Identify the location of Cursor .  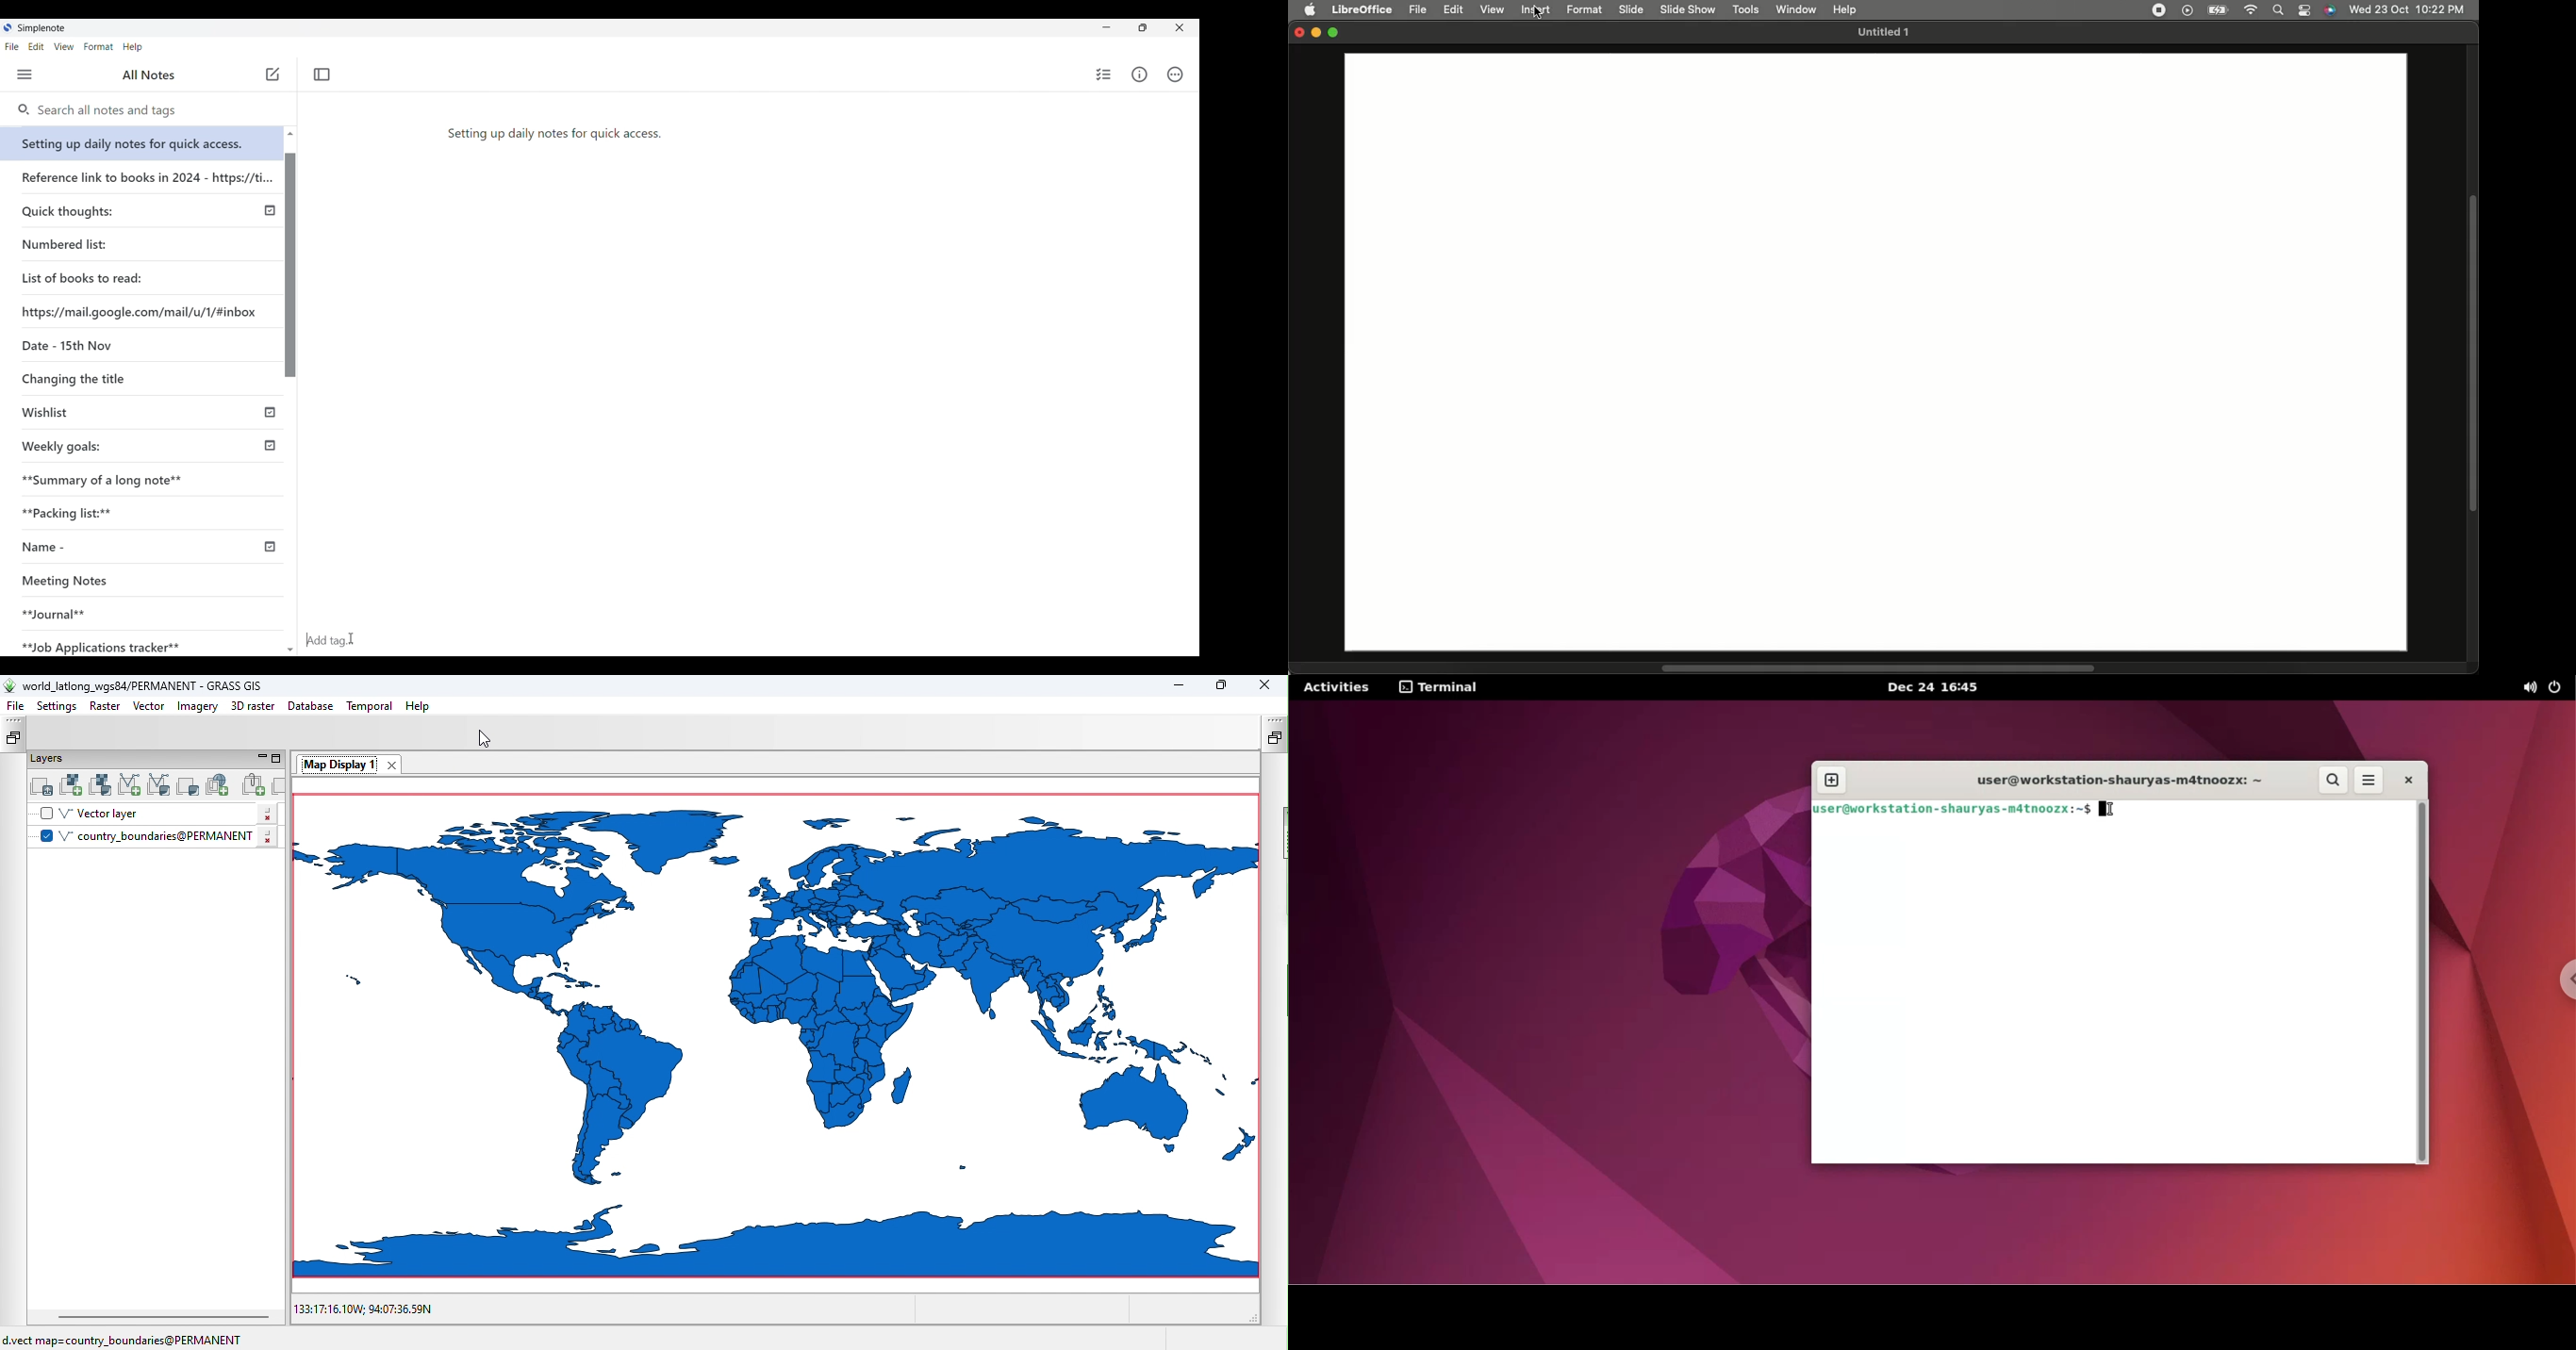
(351, 640).